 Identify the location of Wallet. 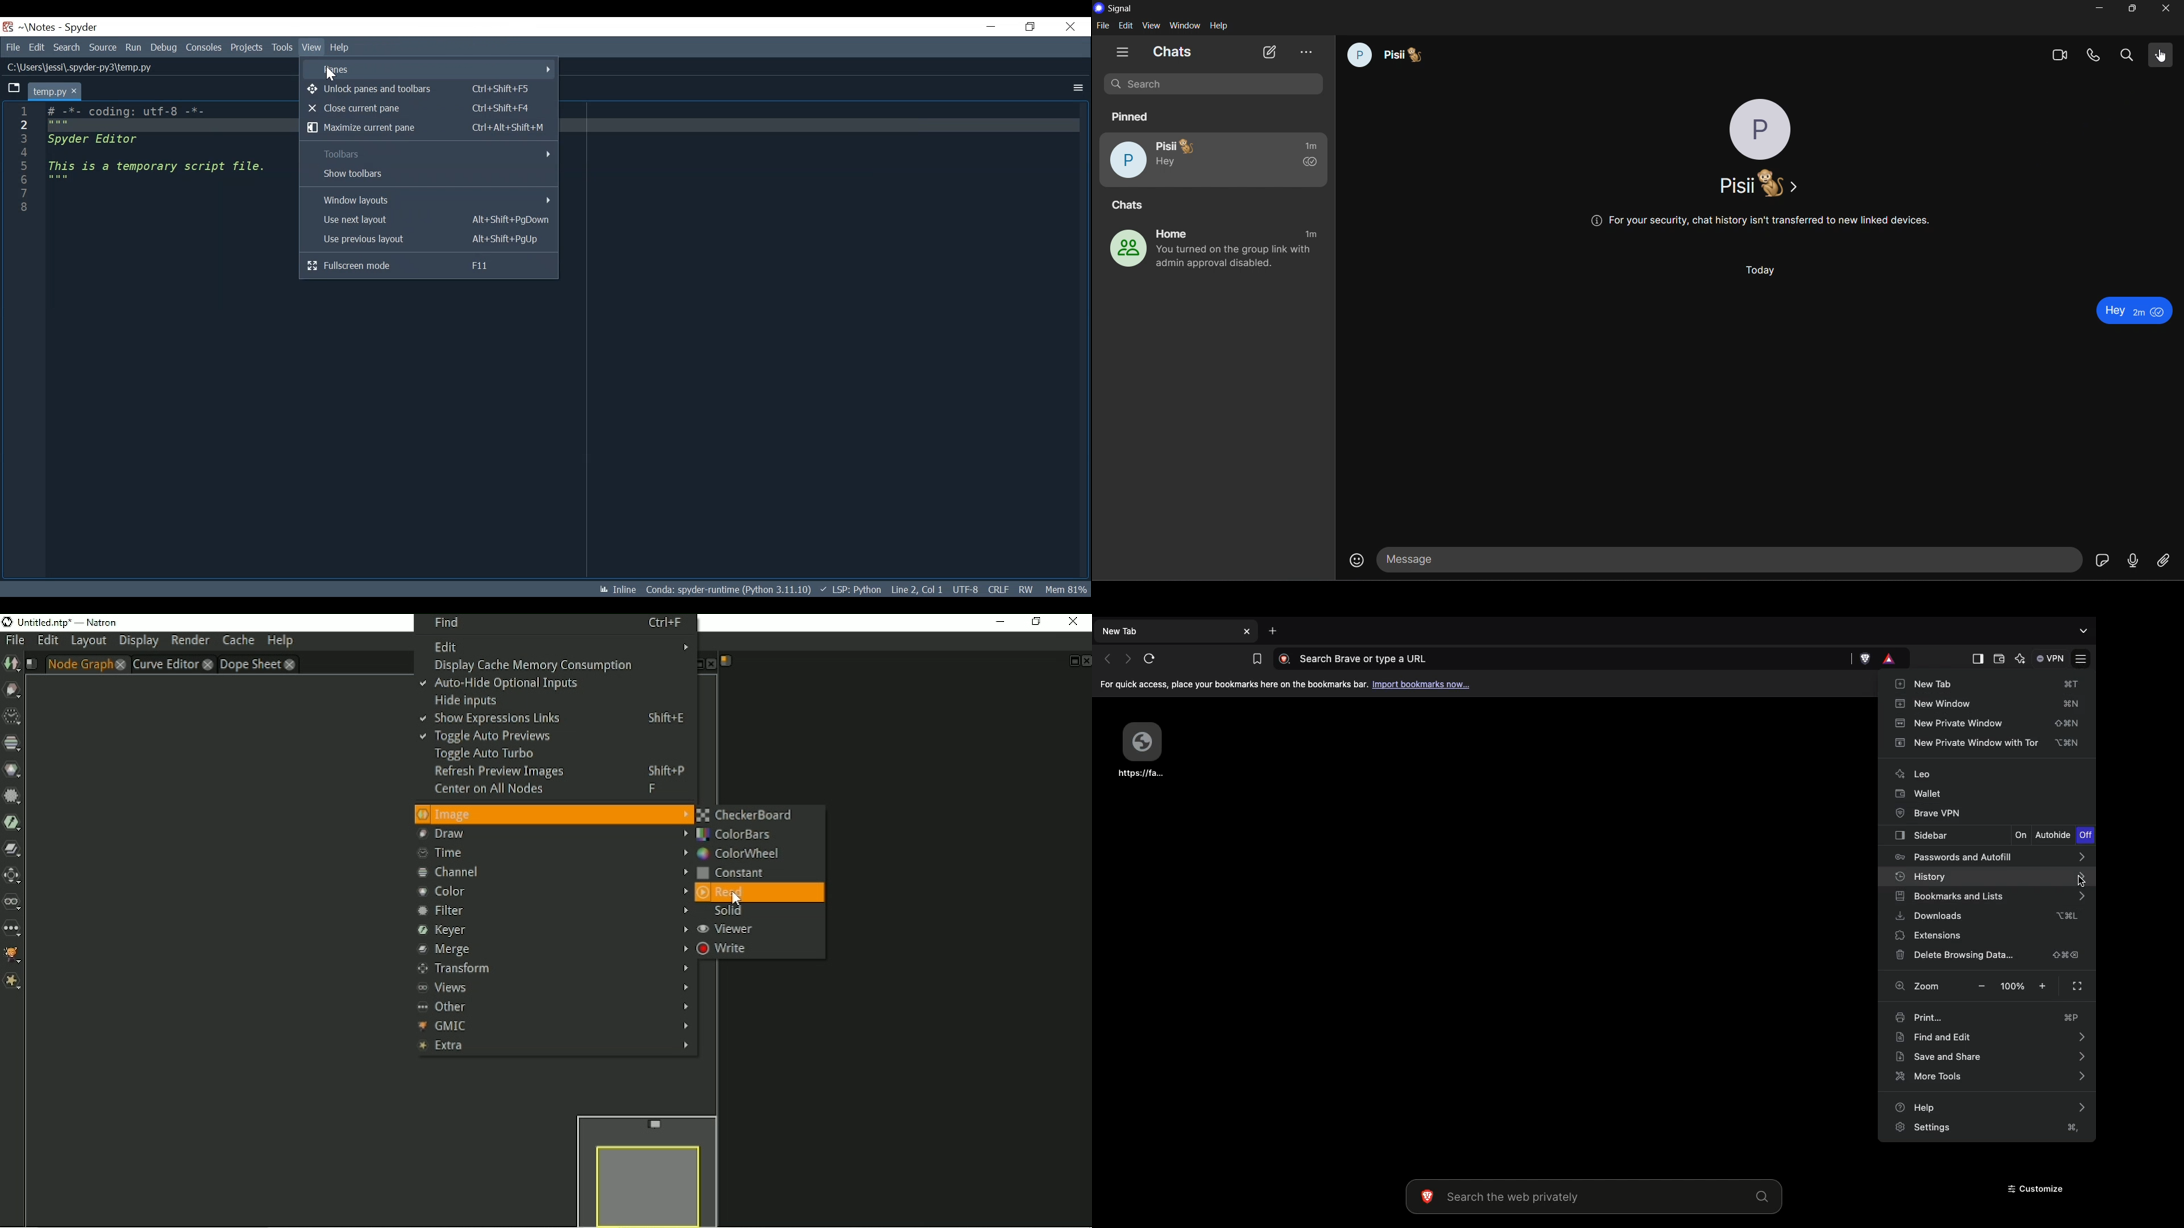
(1998, 660).